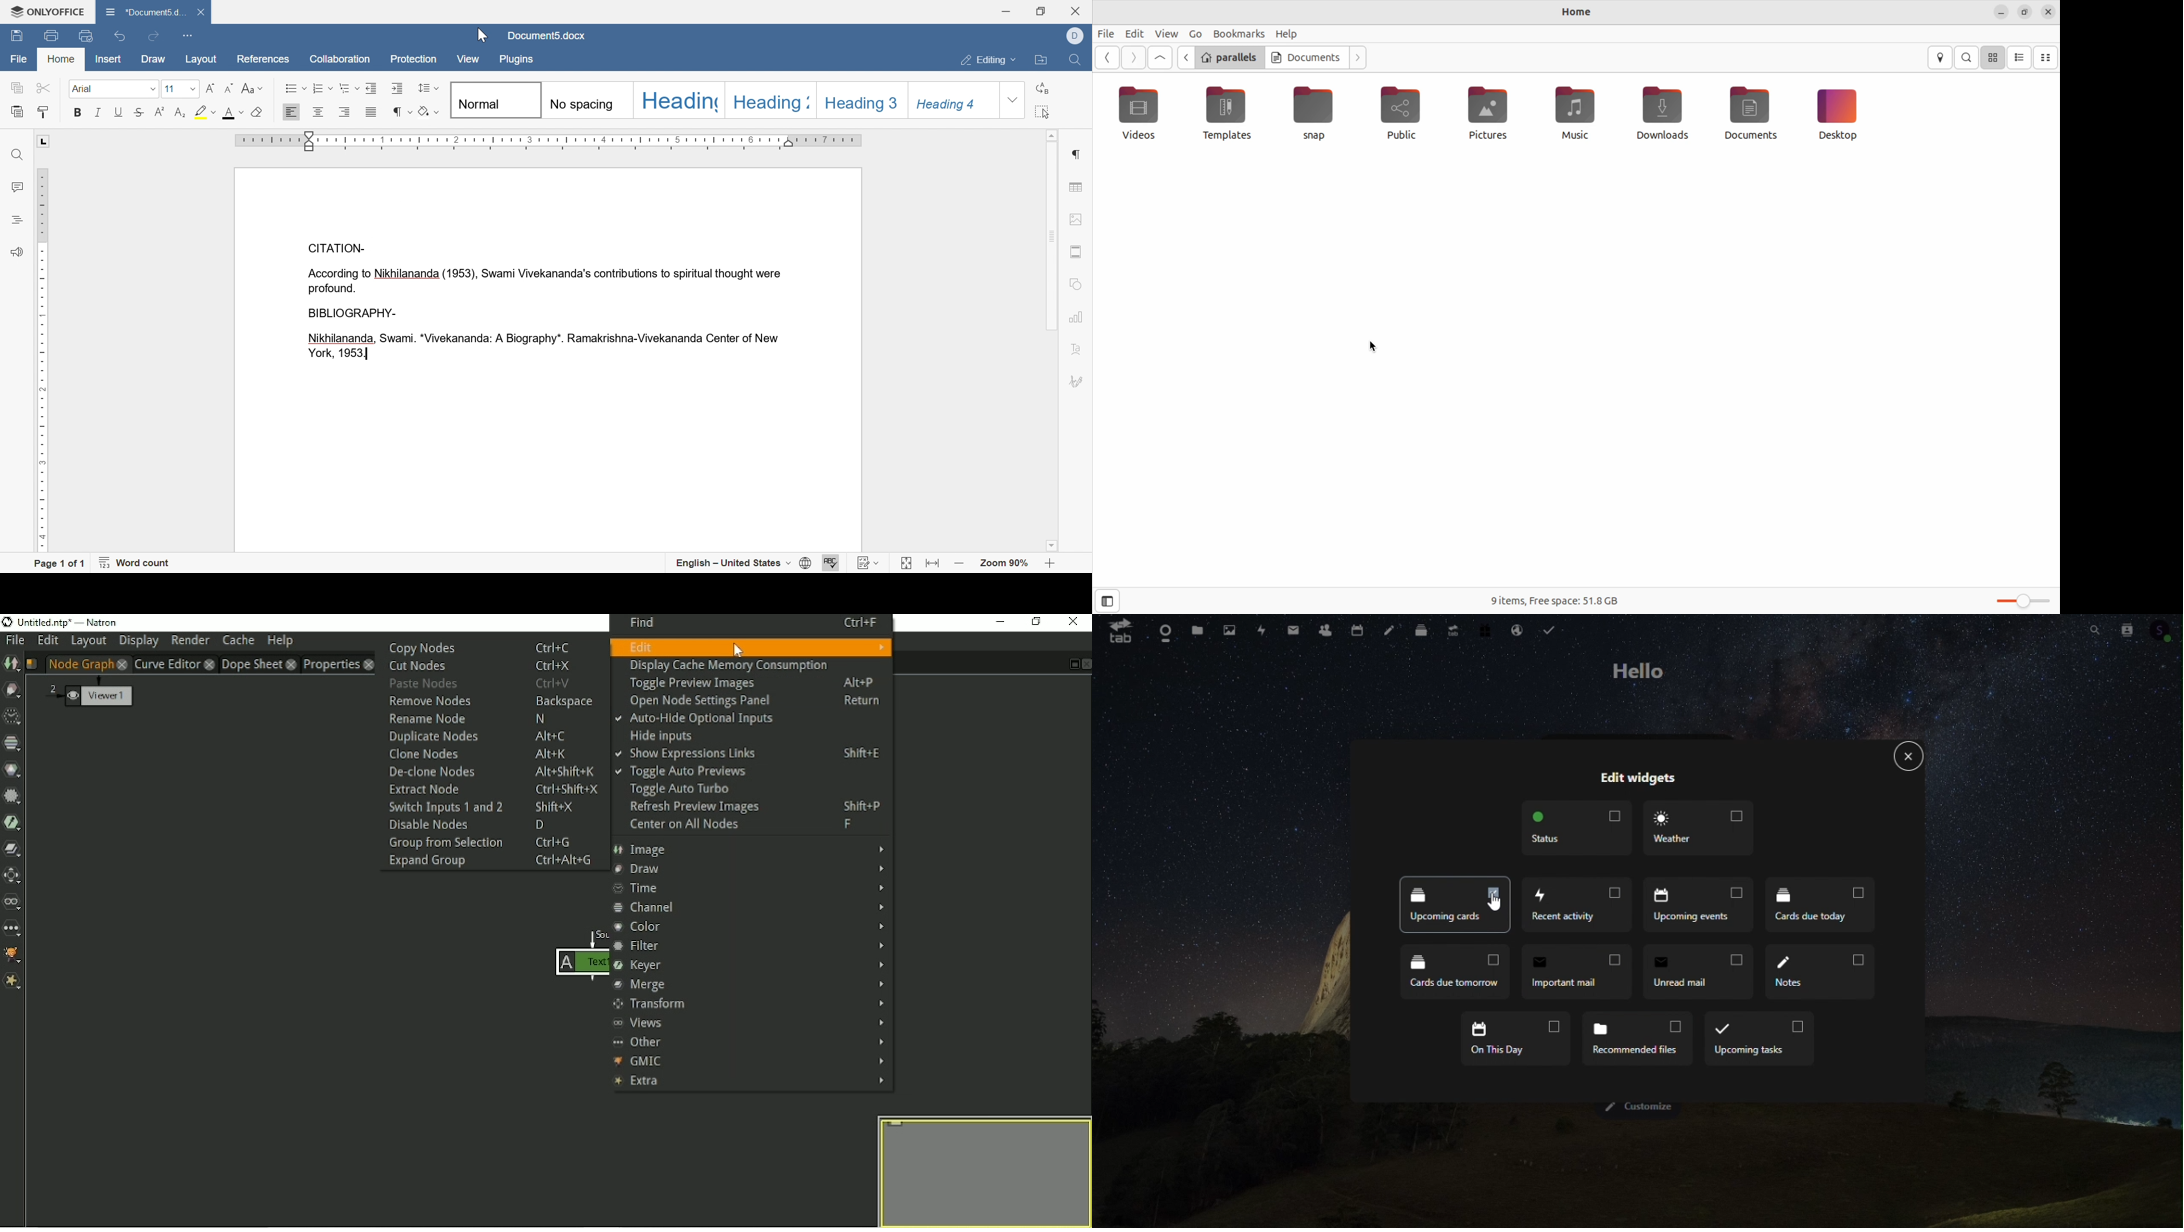 Image resolution: width=2184 pixels, height=1232 pixels. Describe the element at coordinates (1176, 39) in the screenshot. I see `cursor` at that location.